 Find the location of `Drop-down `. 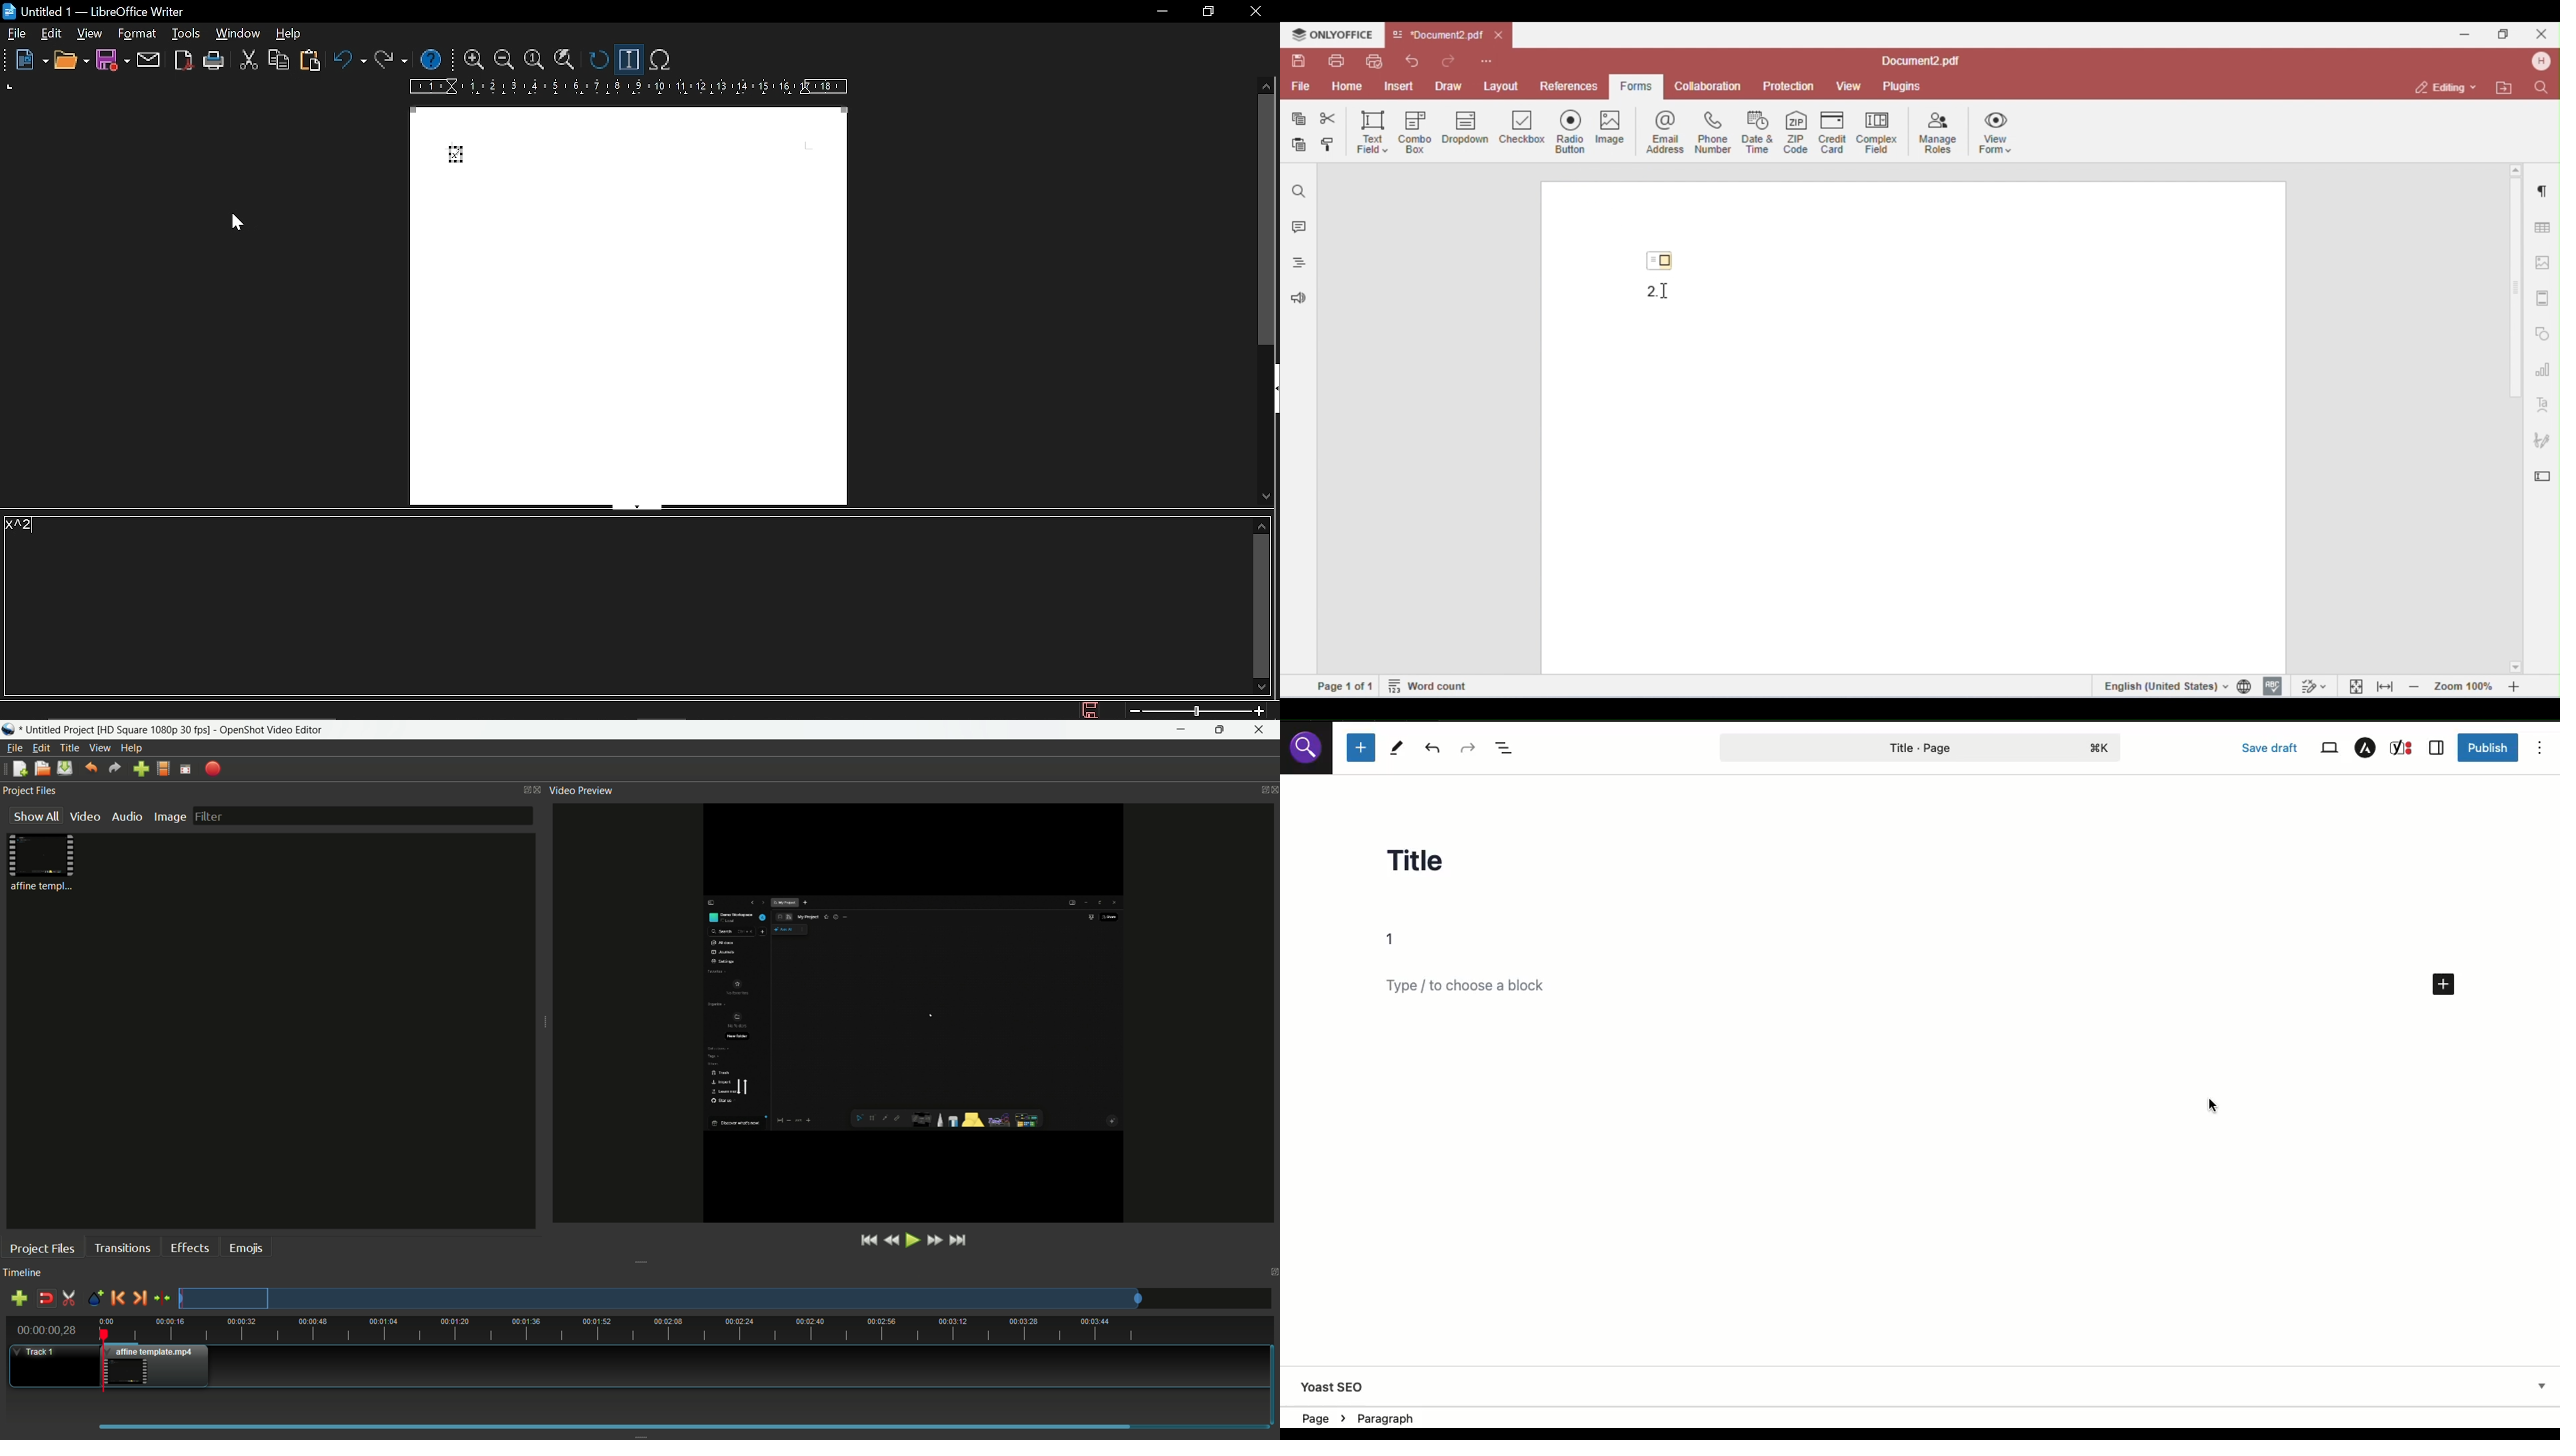

Drop-down  is located at coordinates (2542, 1387).